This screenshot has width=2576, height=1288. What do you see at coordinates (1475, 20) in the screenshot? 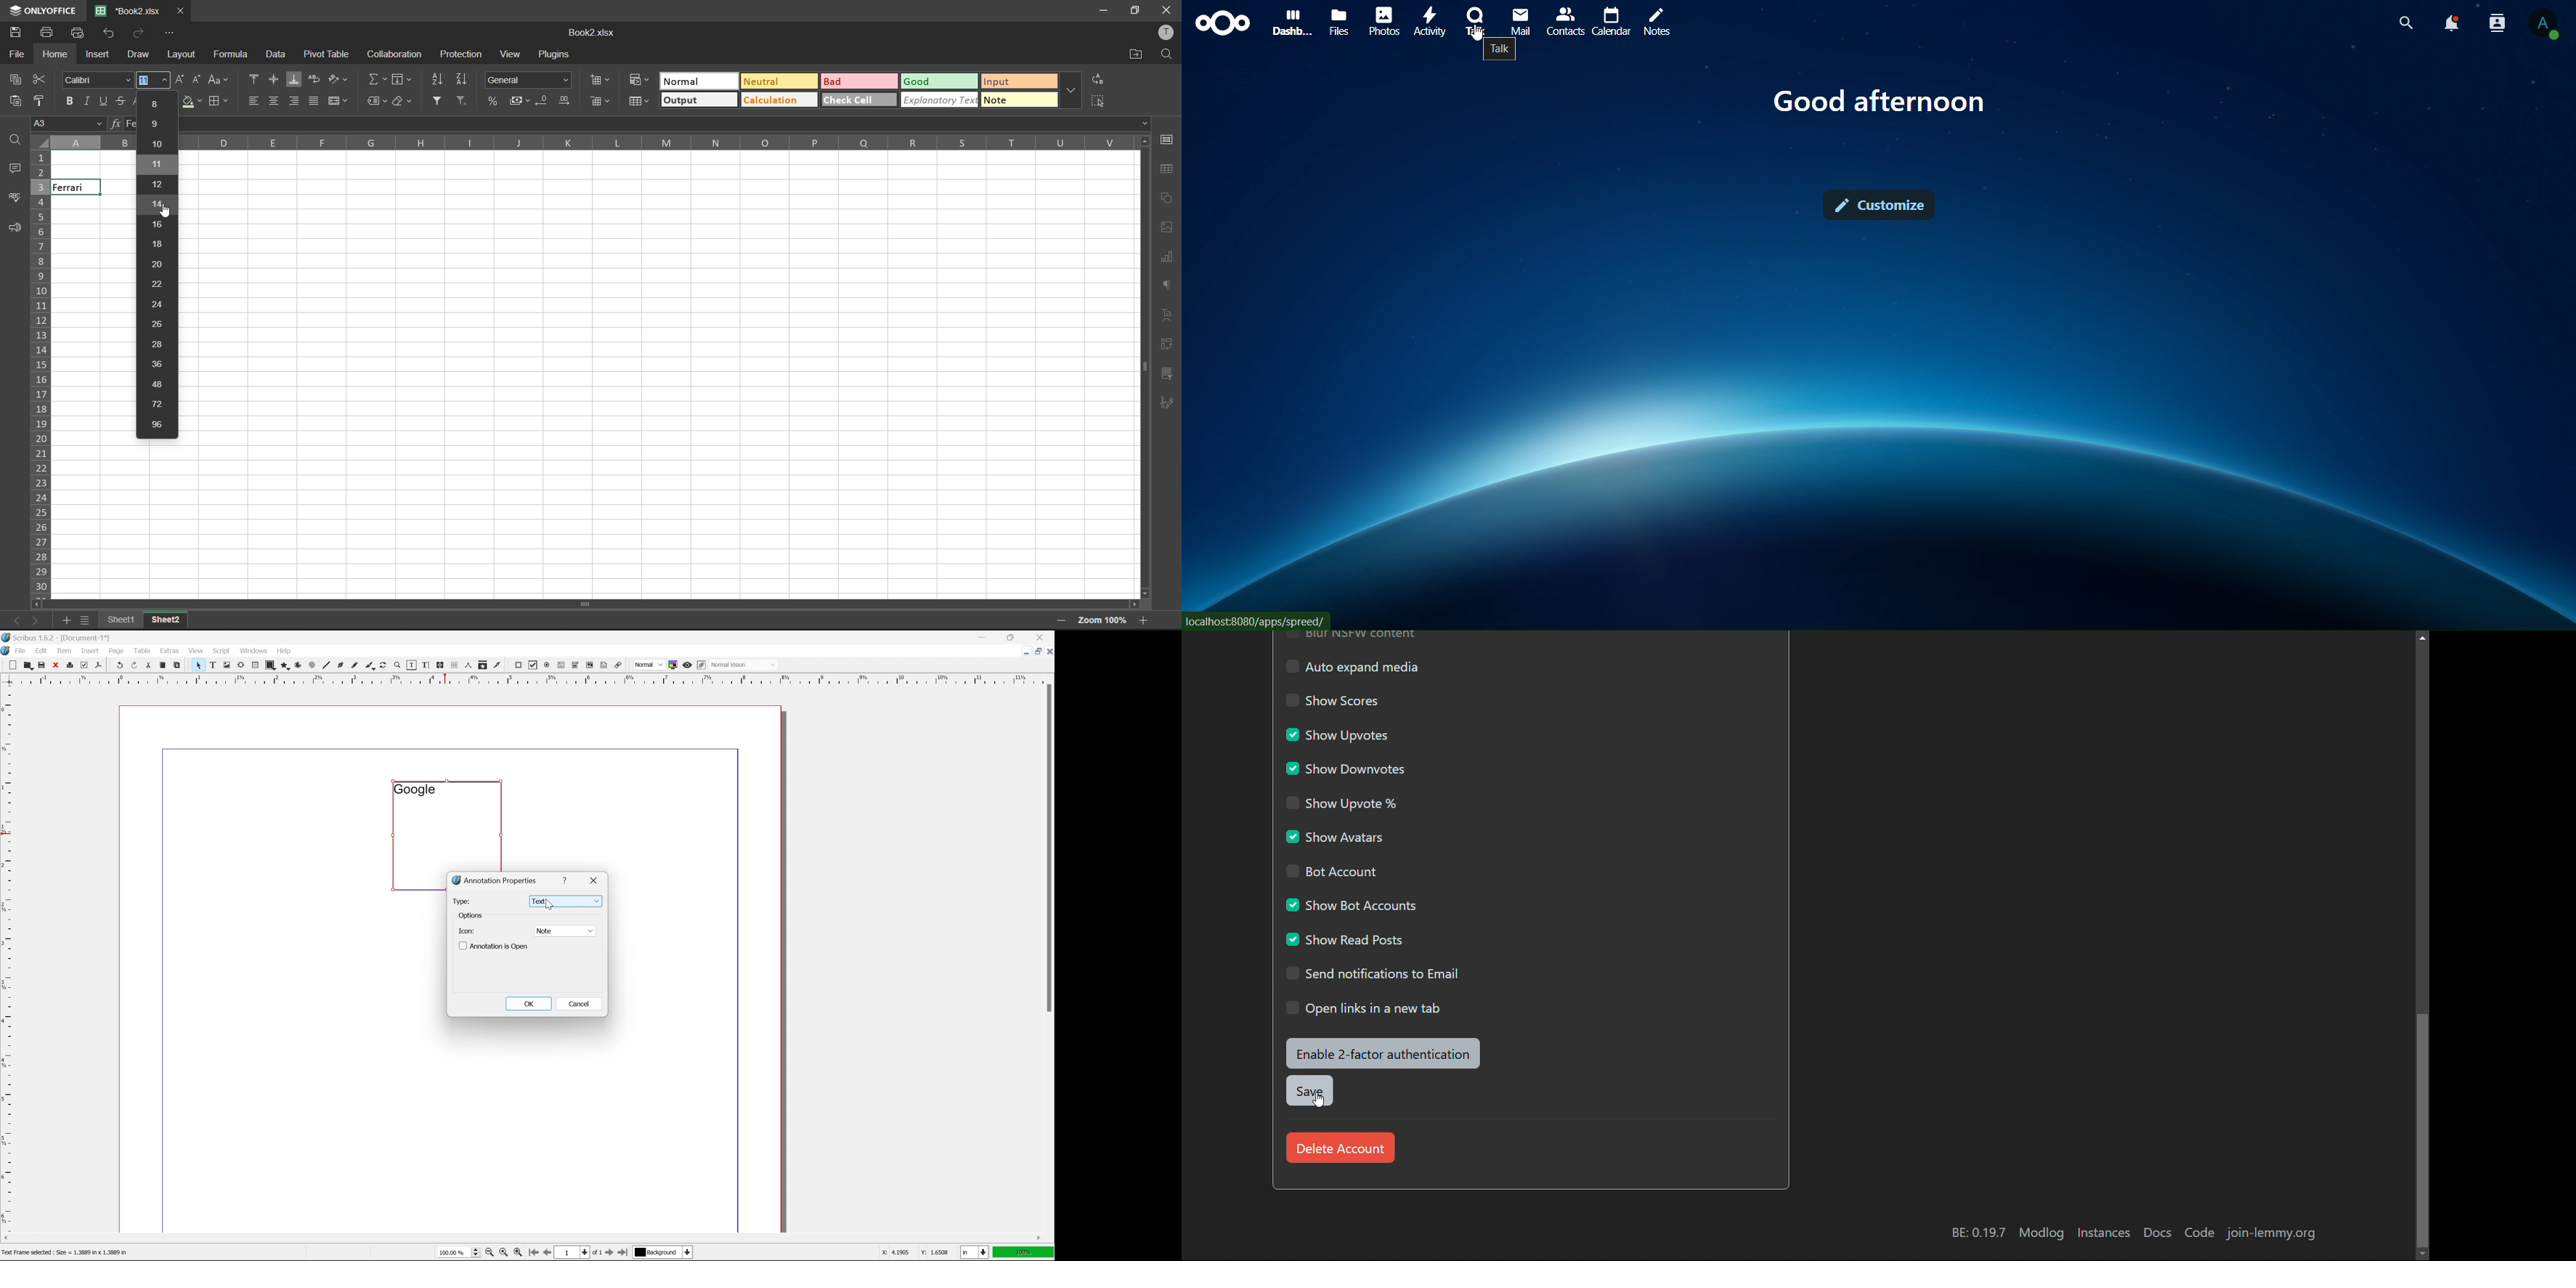
I see `talk` at bounding box center [1475, 20].